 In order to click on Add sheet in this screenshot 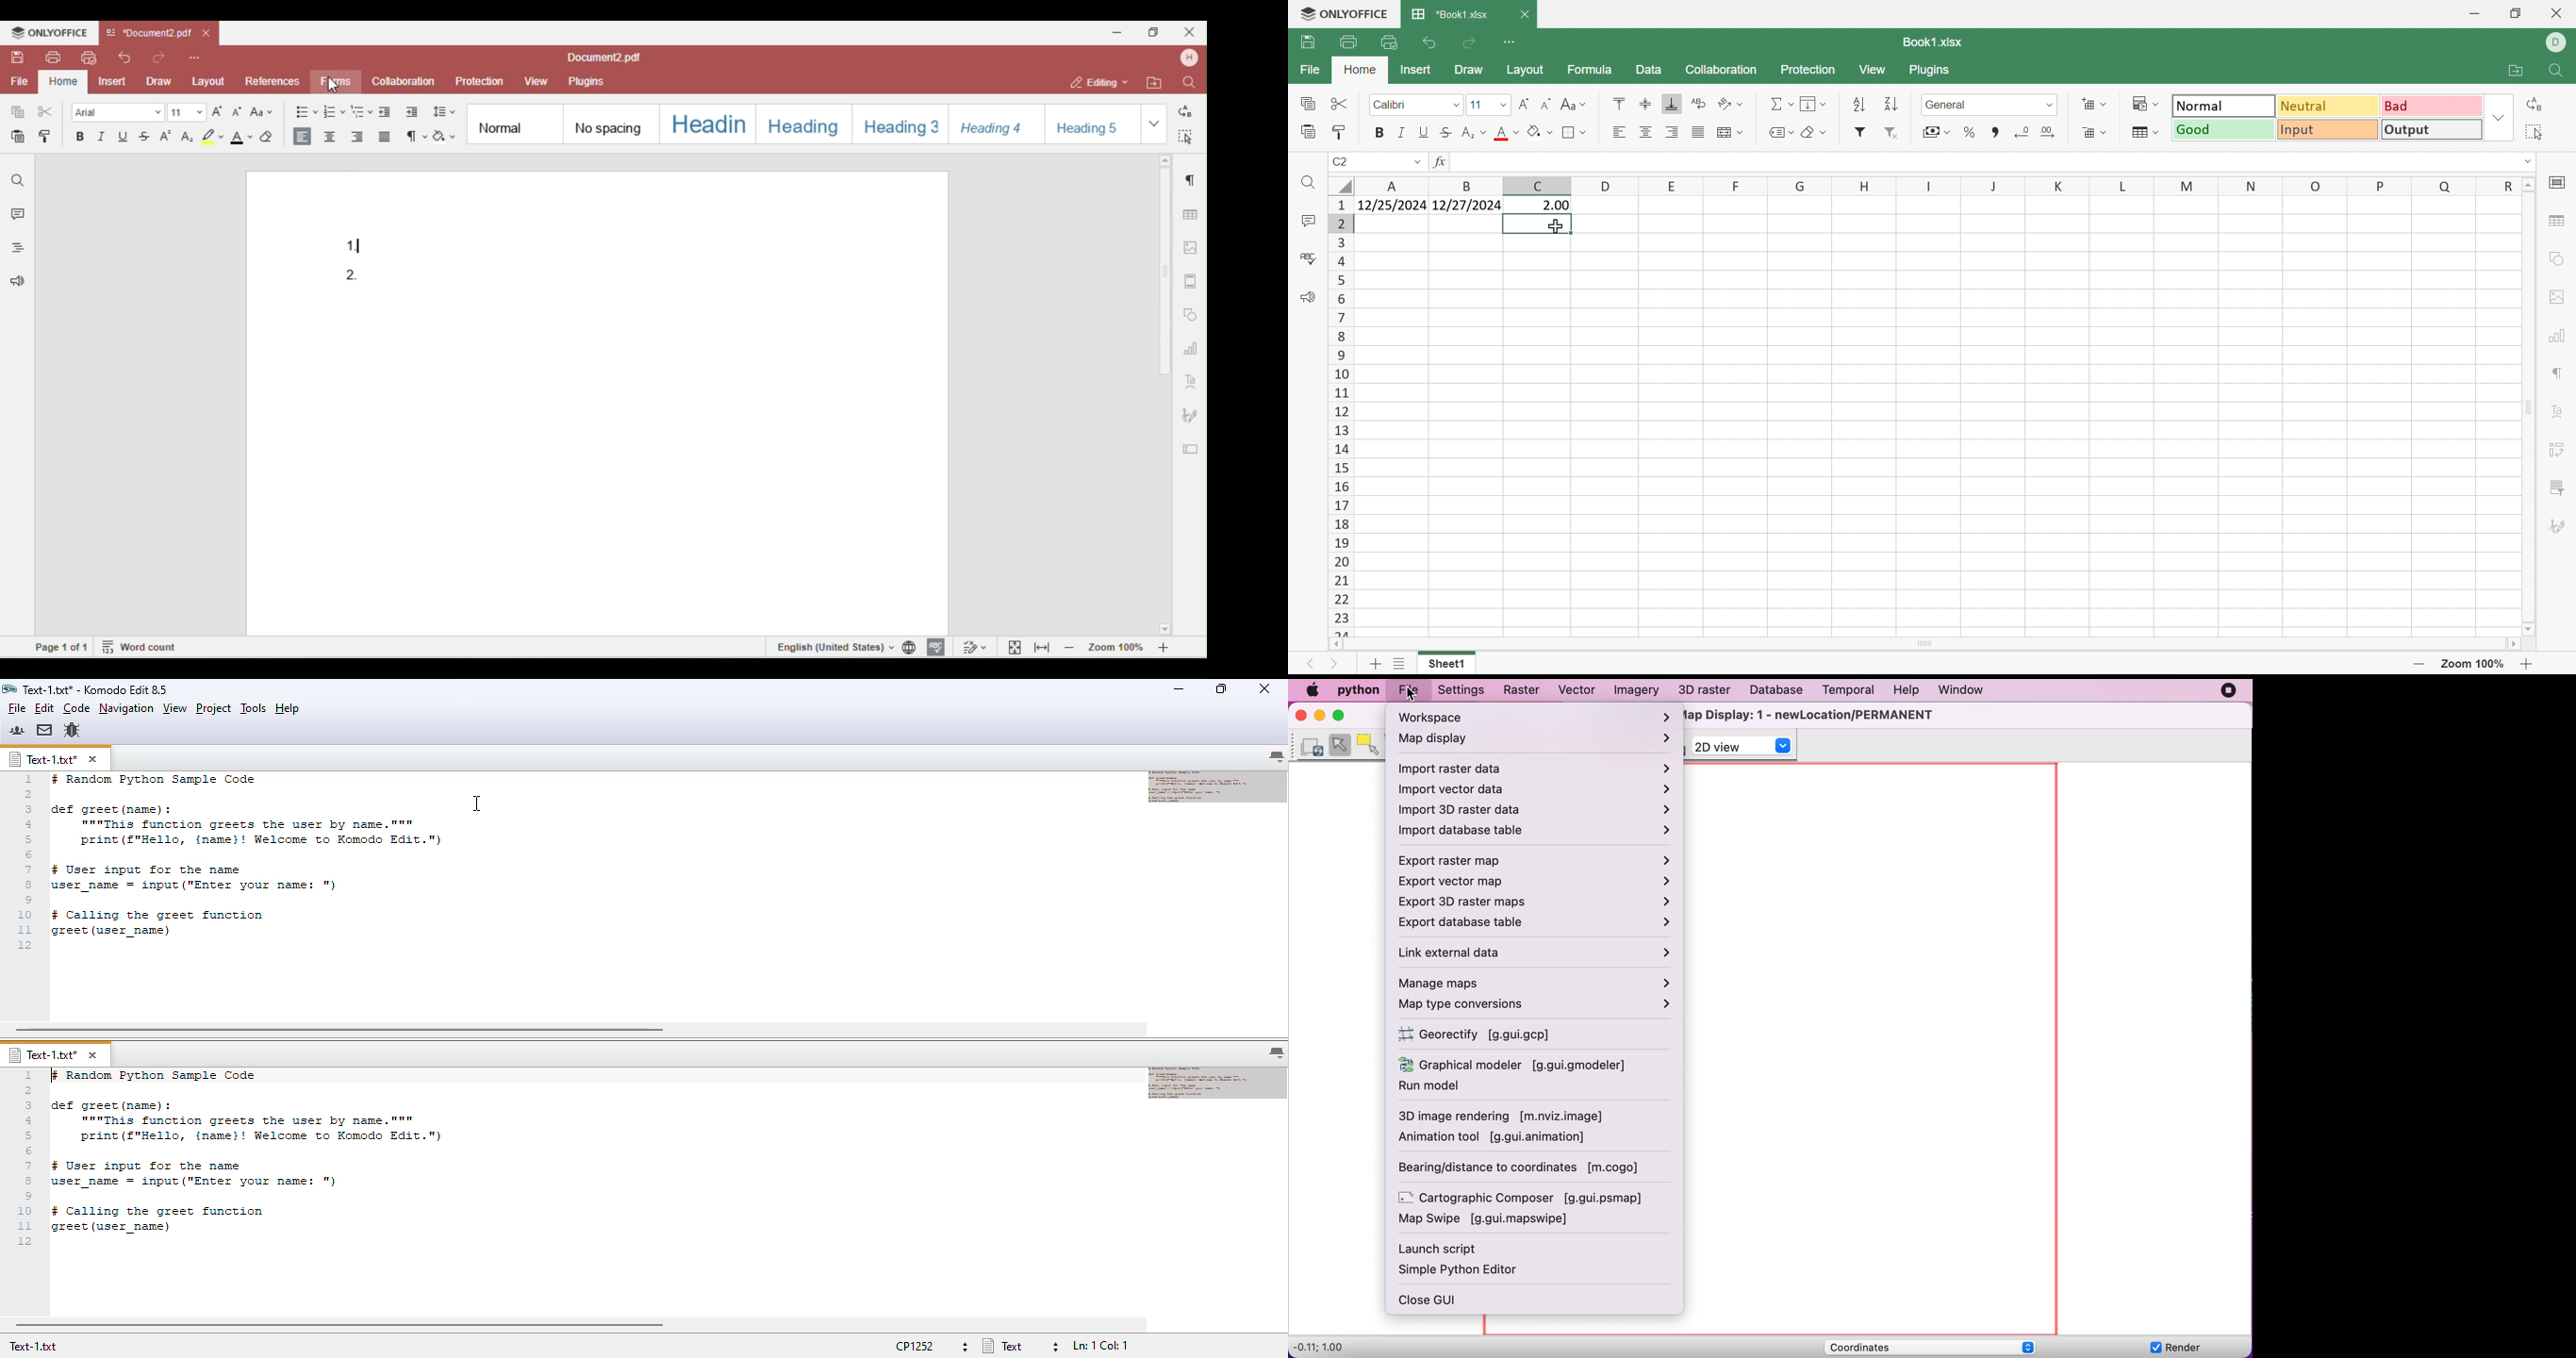, I will do `click(1375, 665)`.